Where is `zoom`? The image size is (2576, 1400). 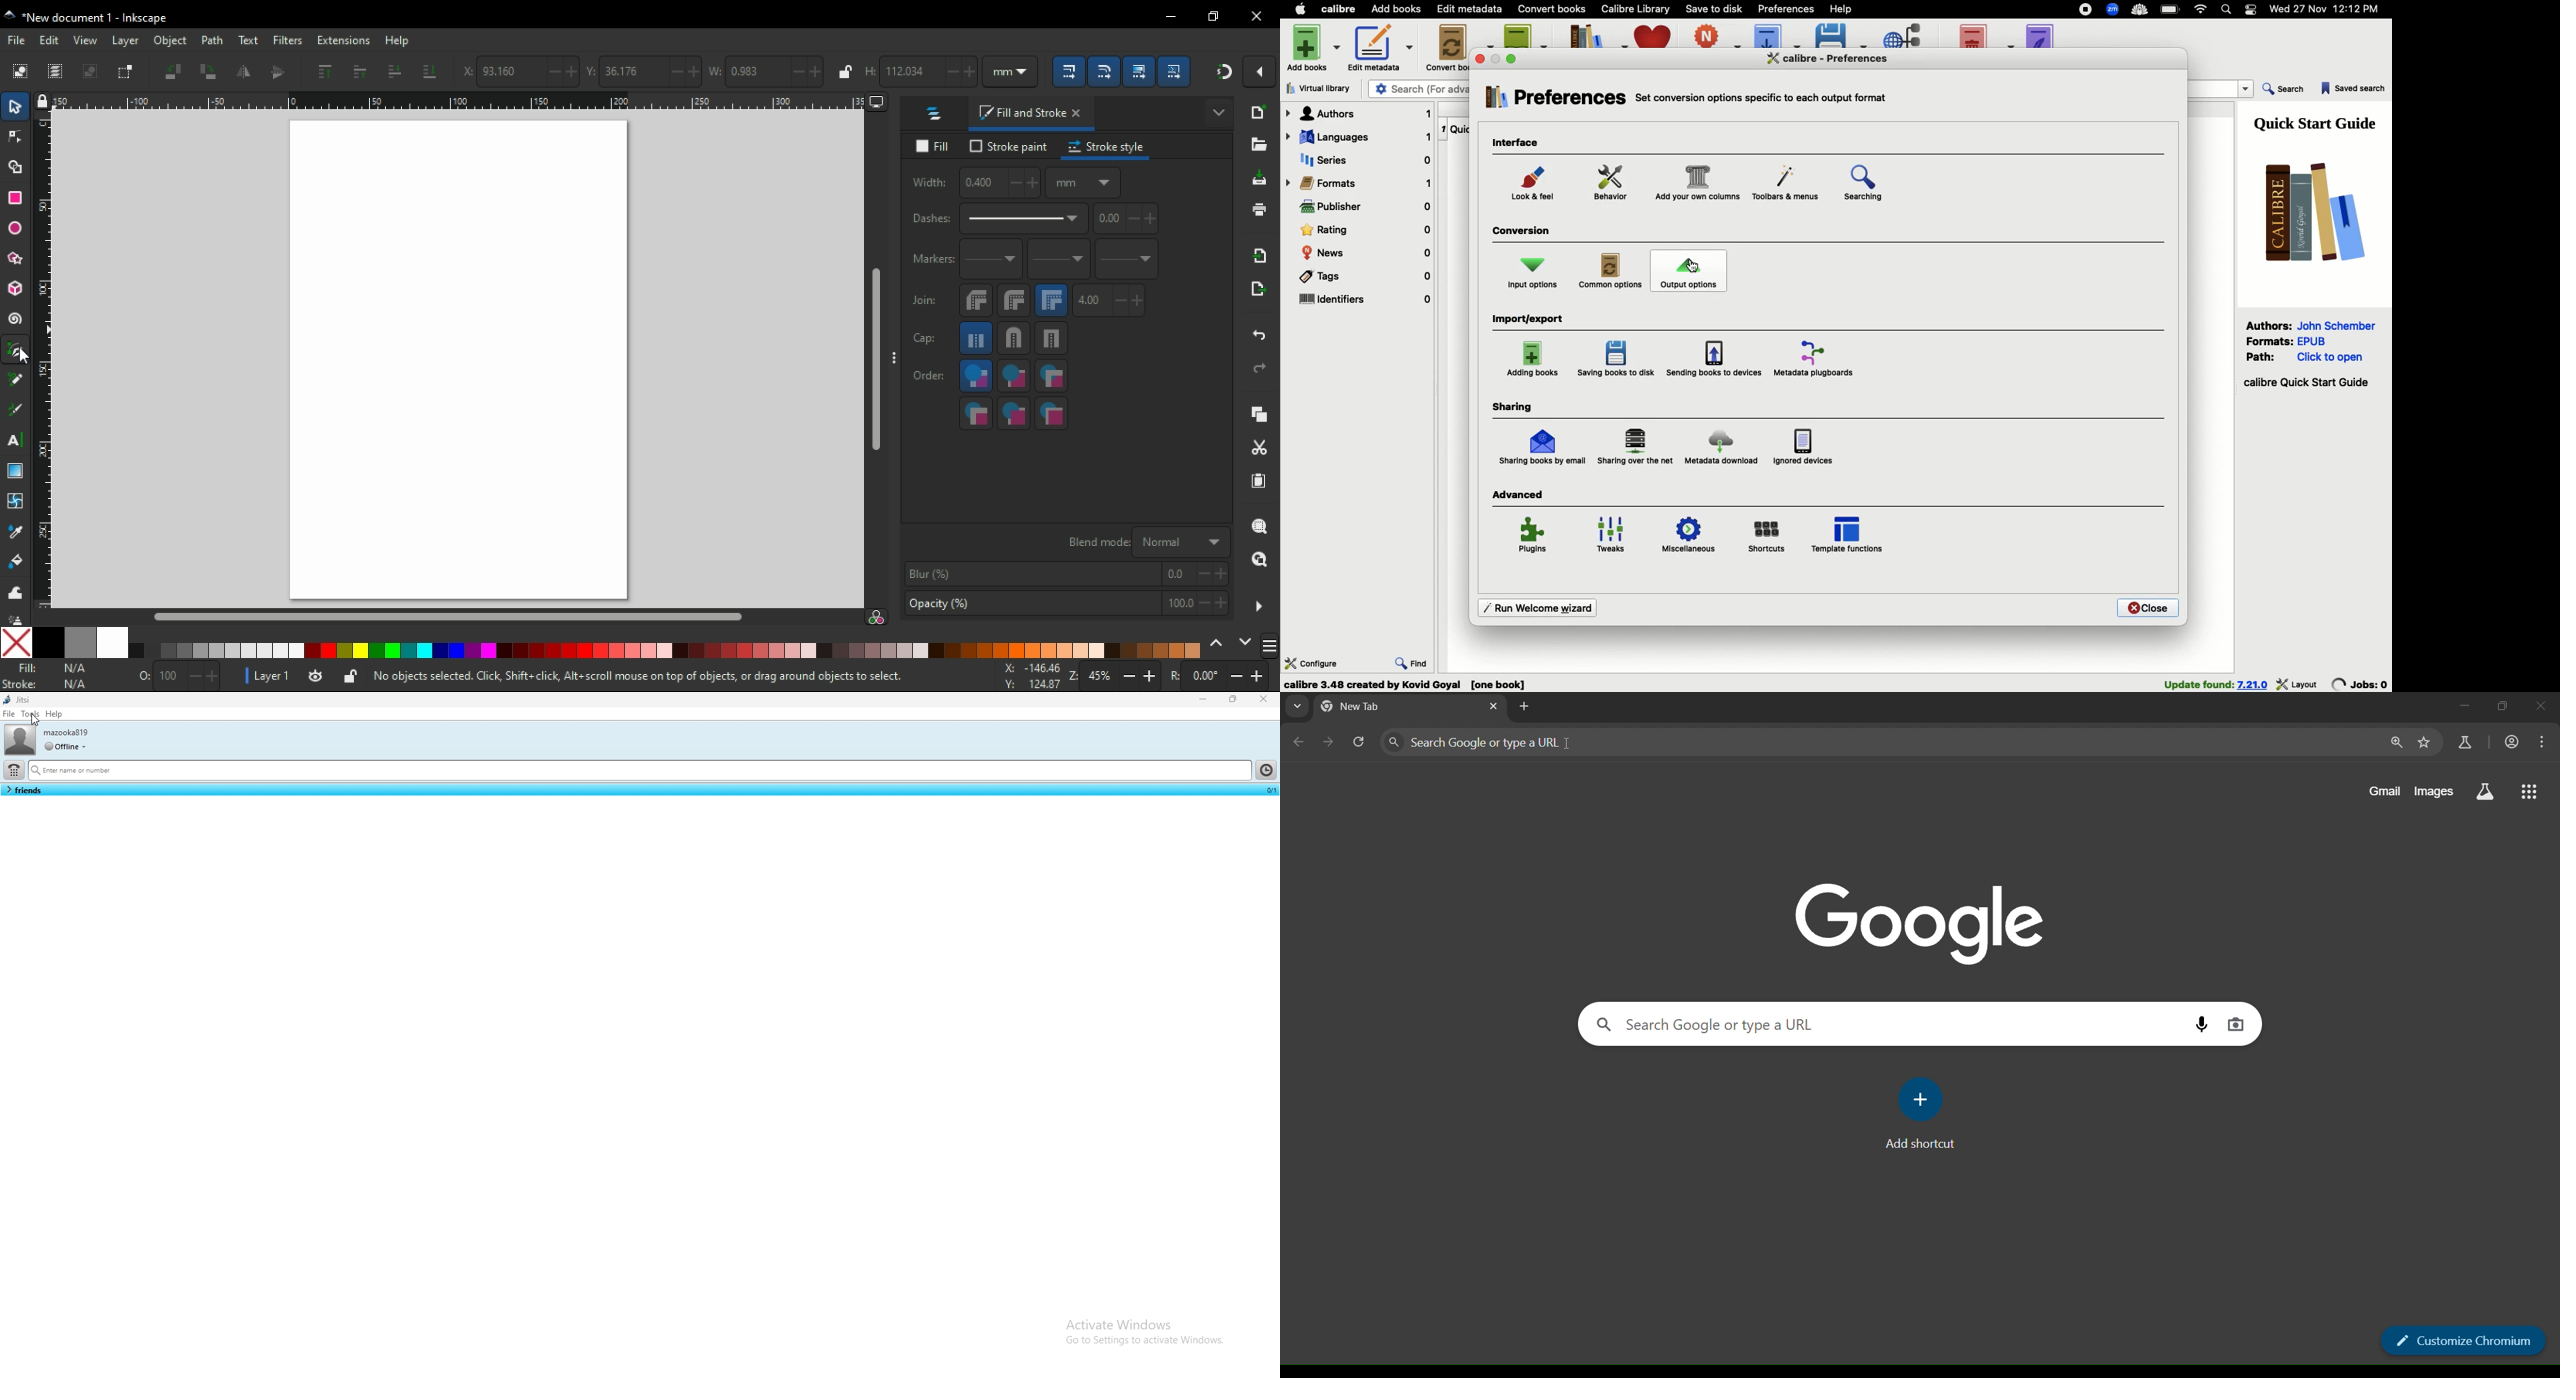 zoom is located at coordinates (2397, 743).